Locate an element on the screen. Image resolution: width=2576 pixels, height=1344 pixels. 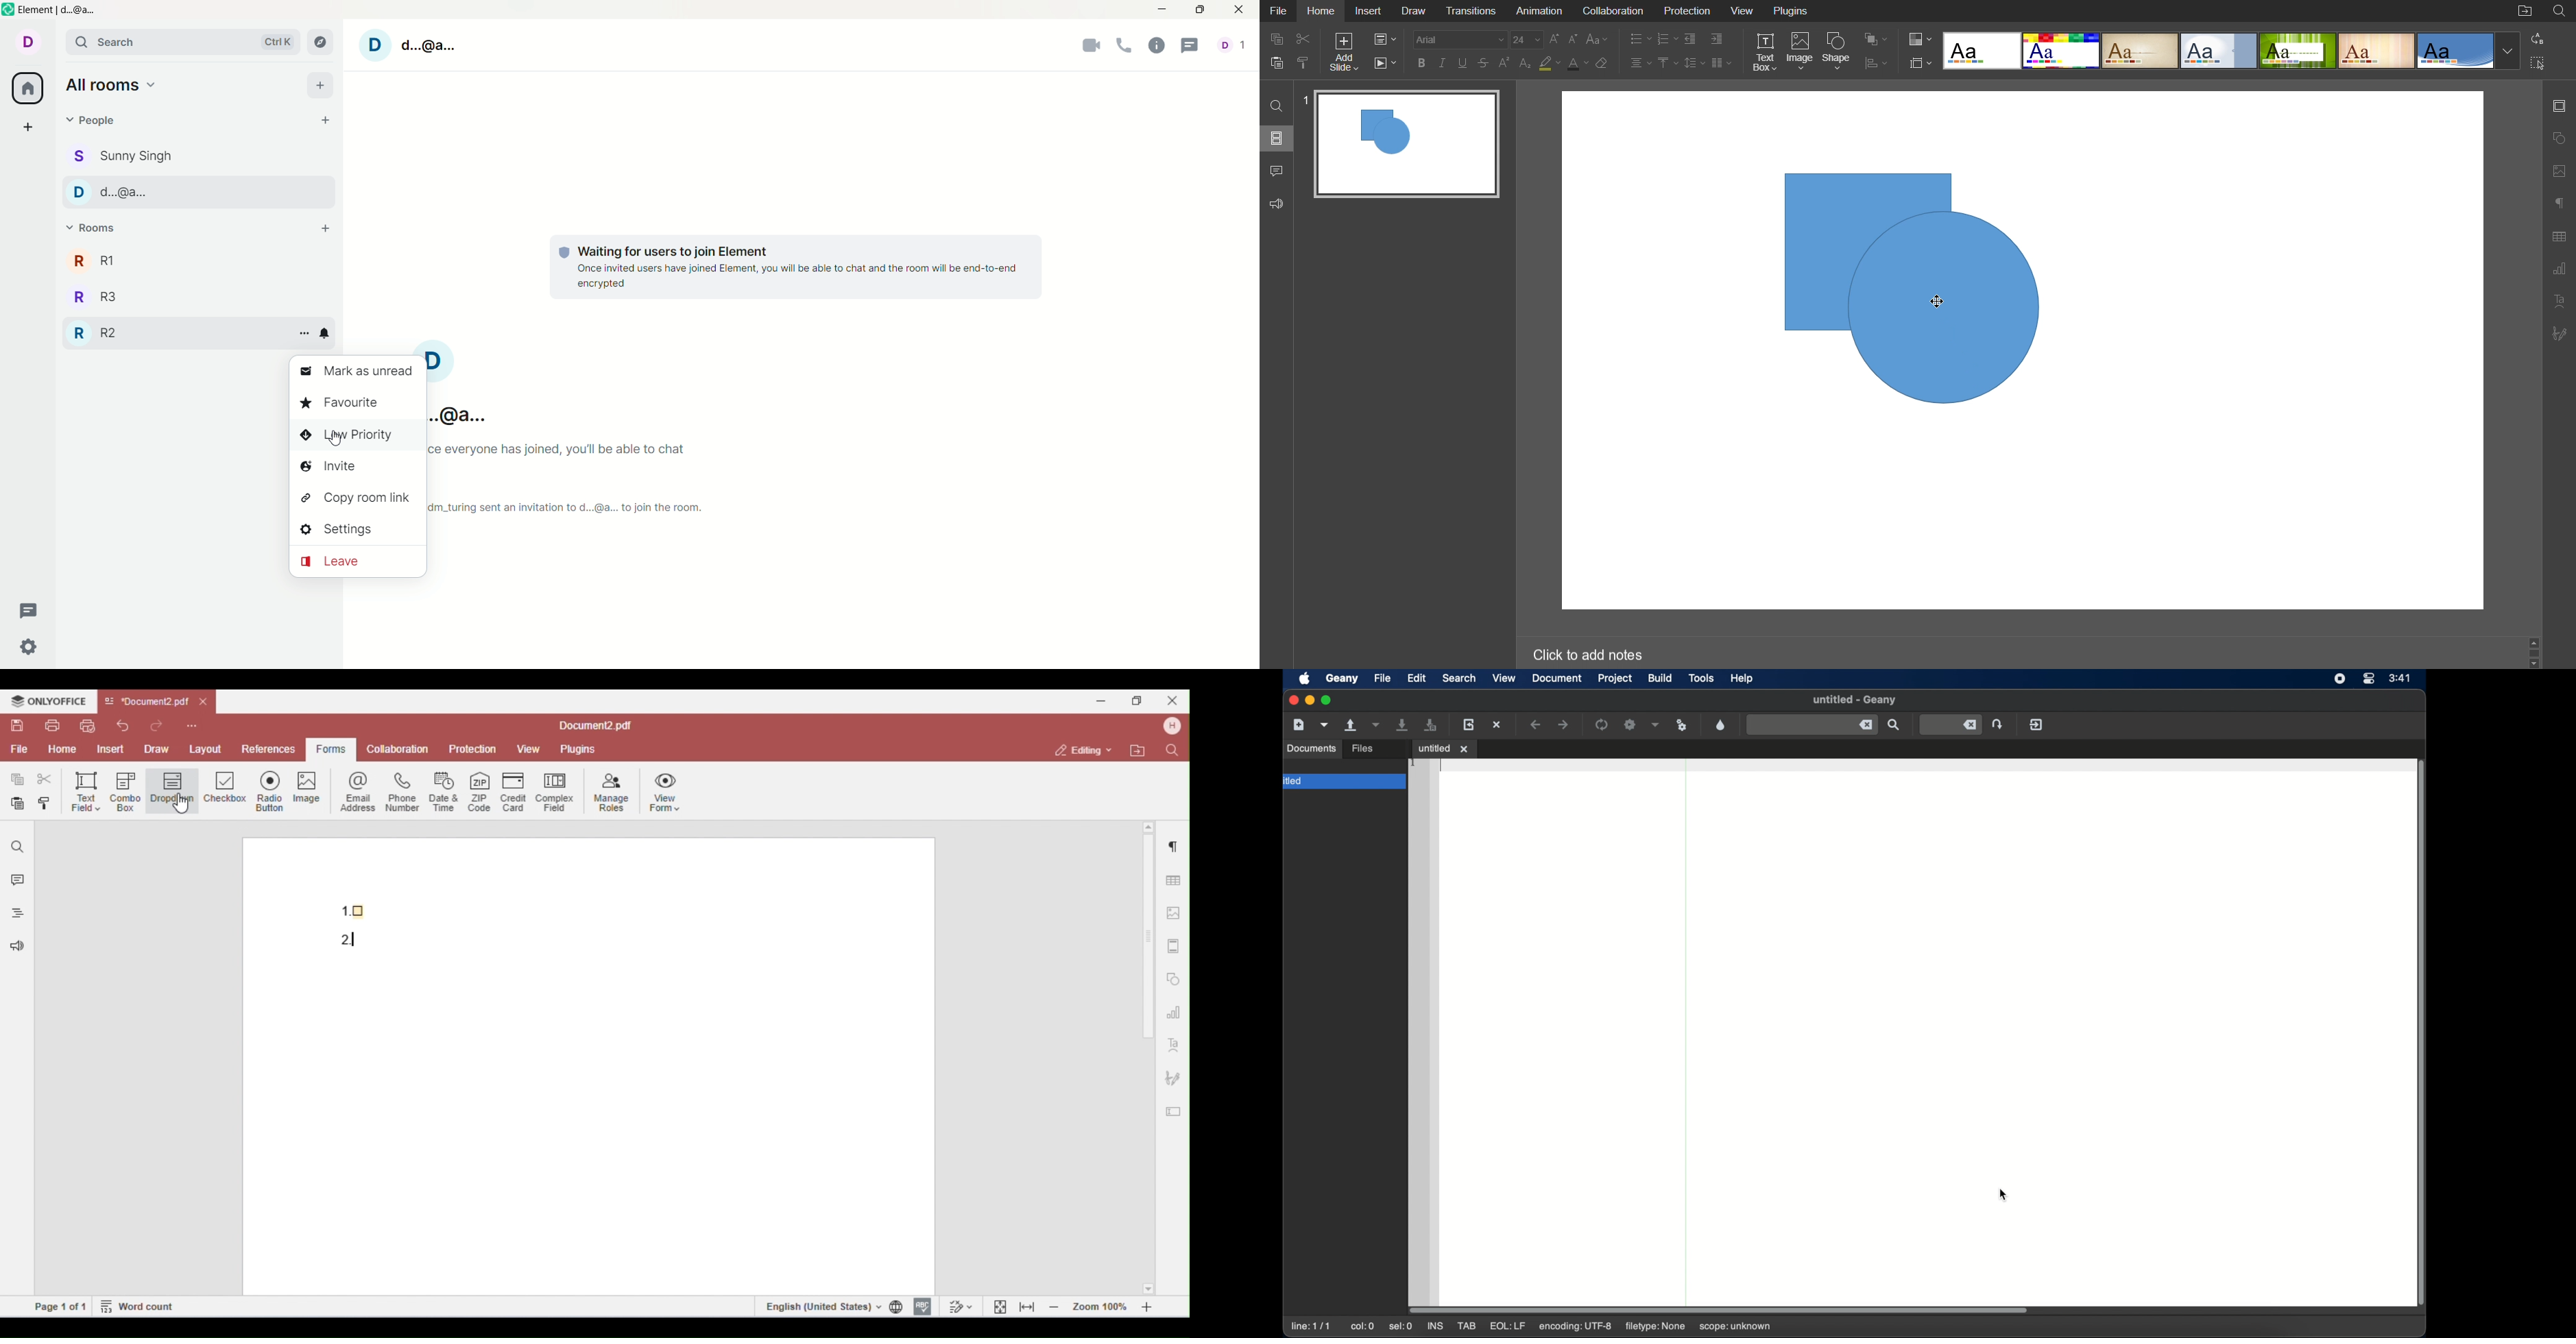
element is located at coordinates (52, 10).